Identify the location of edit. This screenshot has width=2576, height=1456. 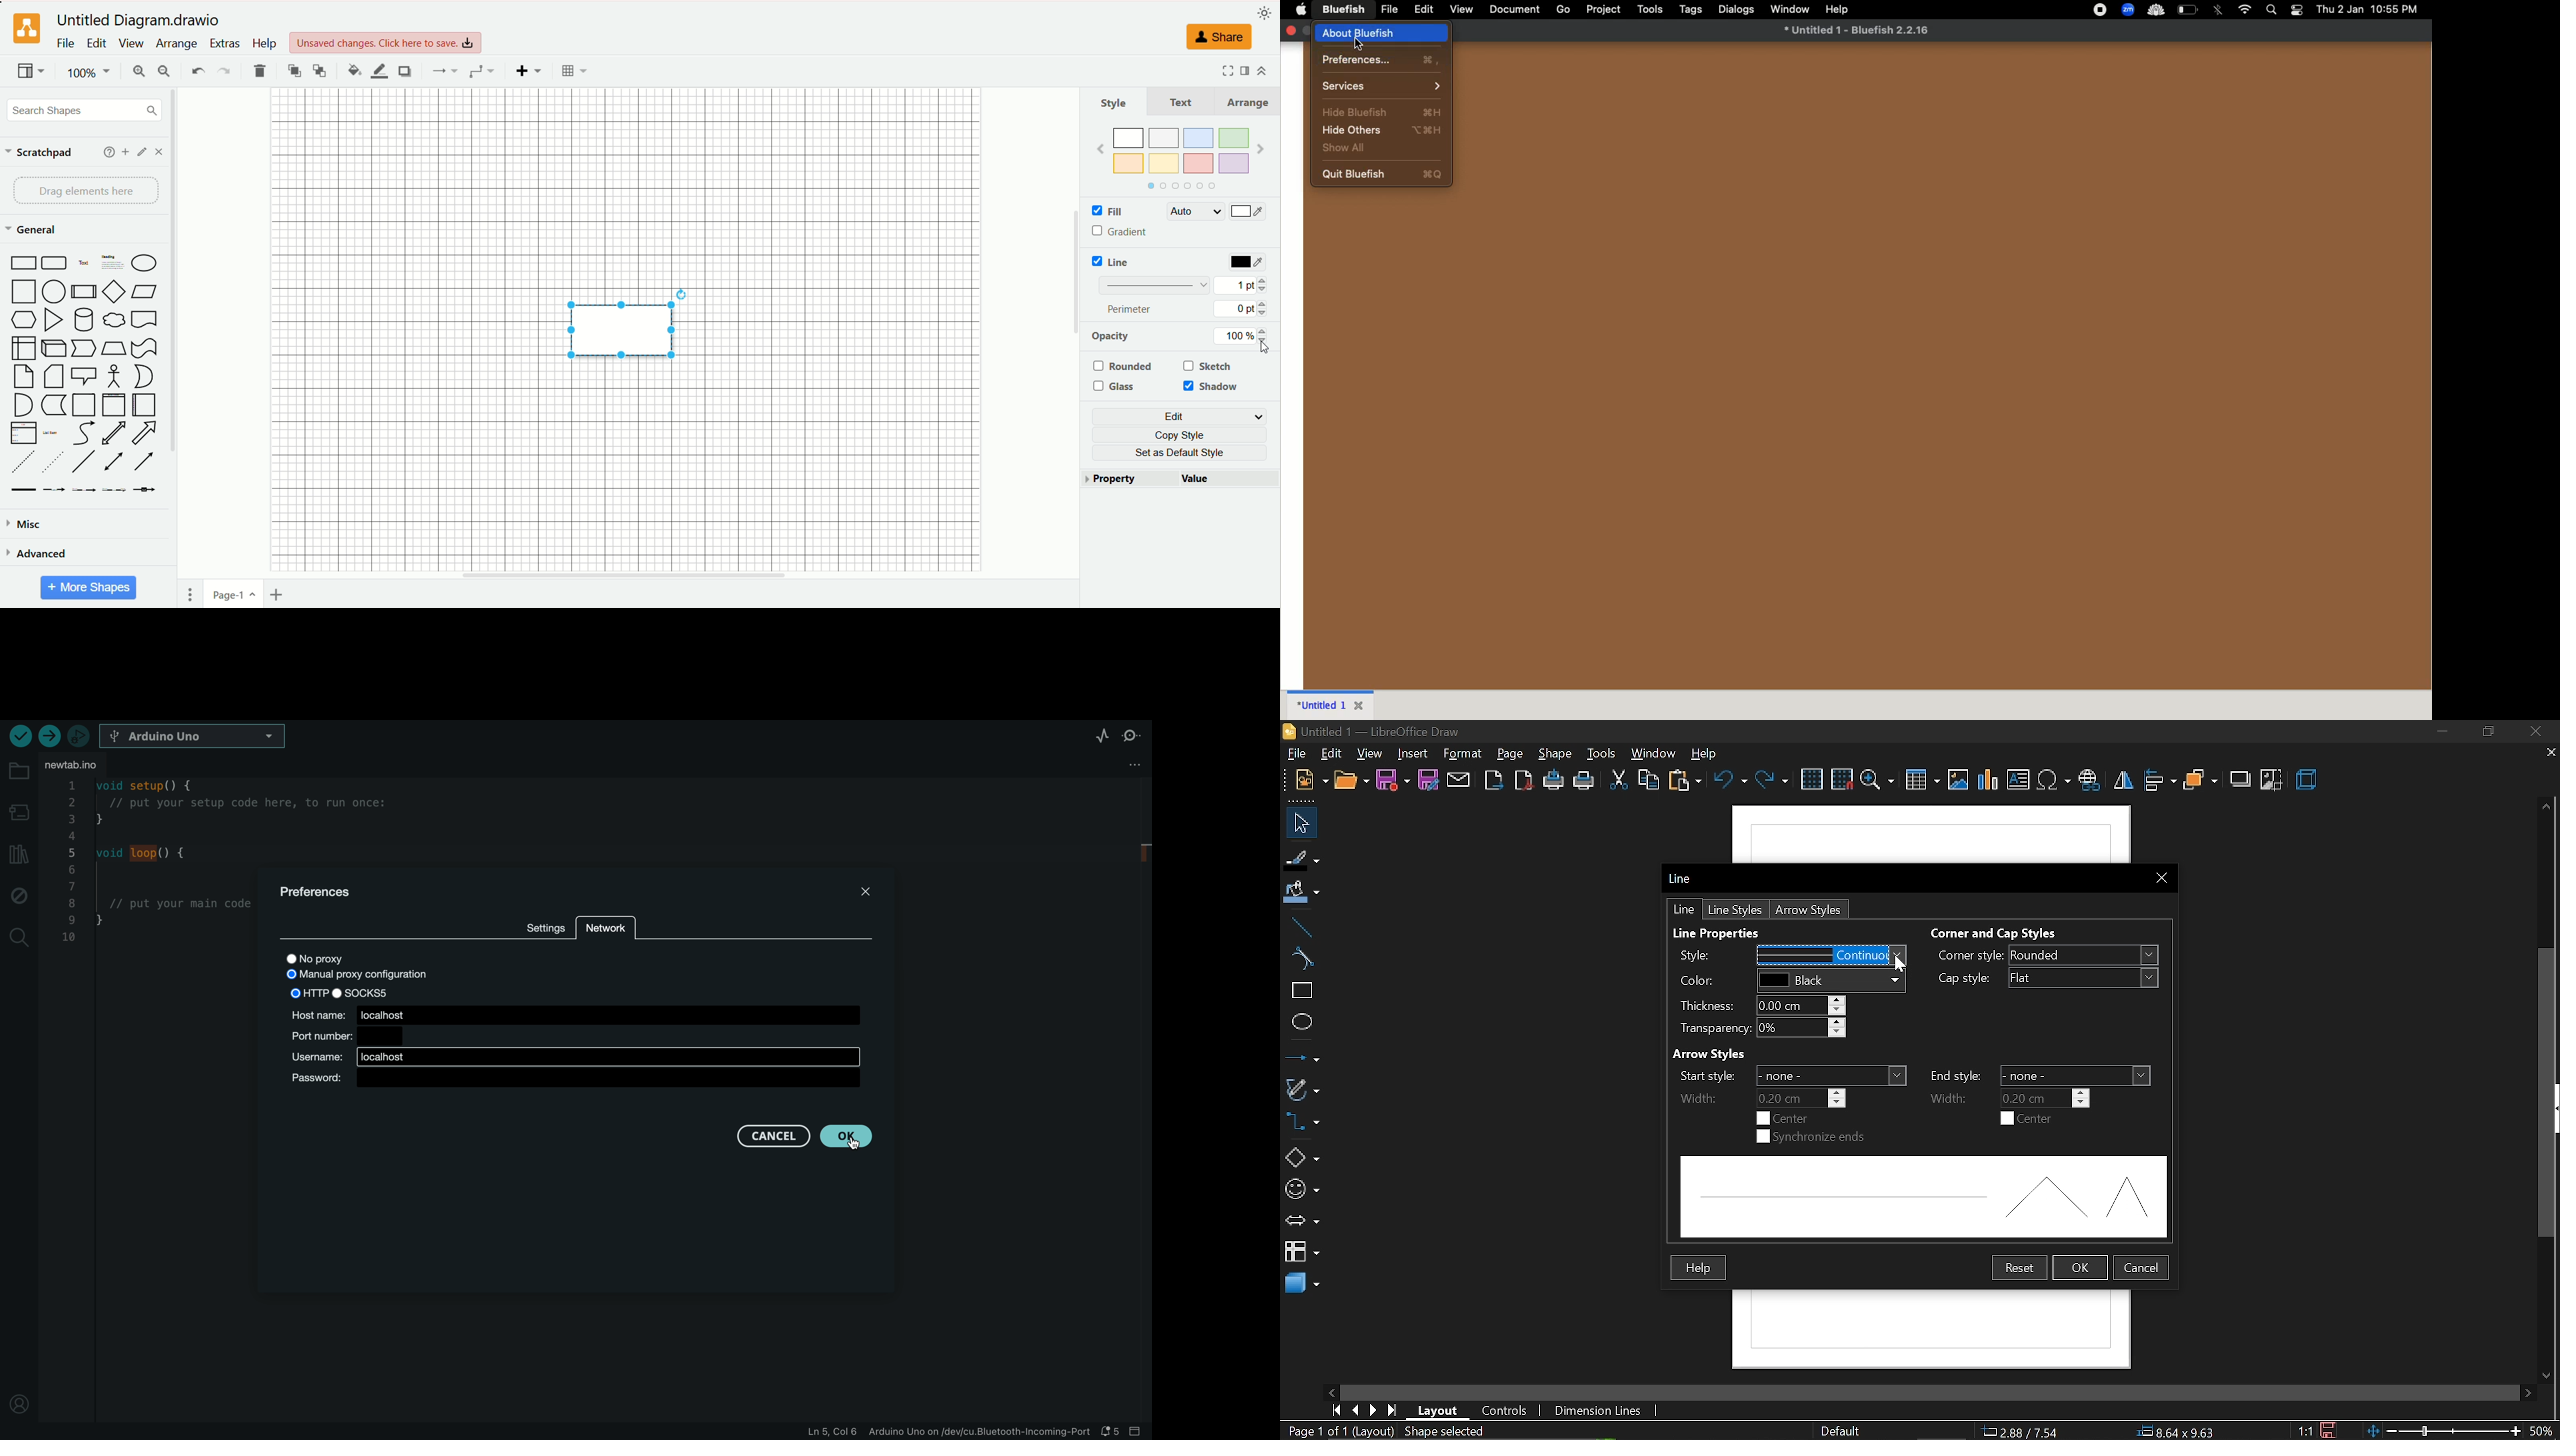
(1182, 417).